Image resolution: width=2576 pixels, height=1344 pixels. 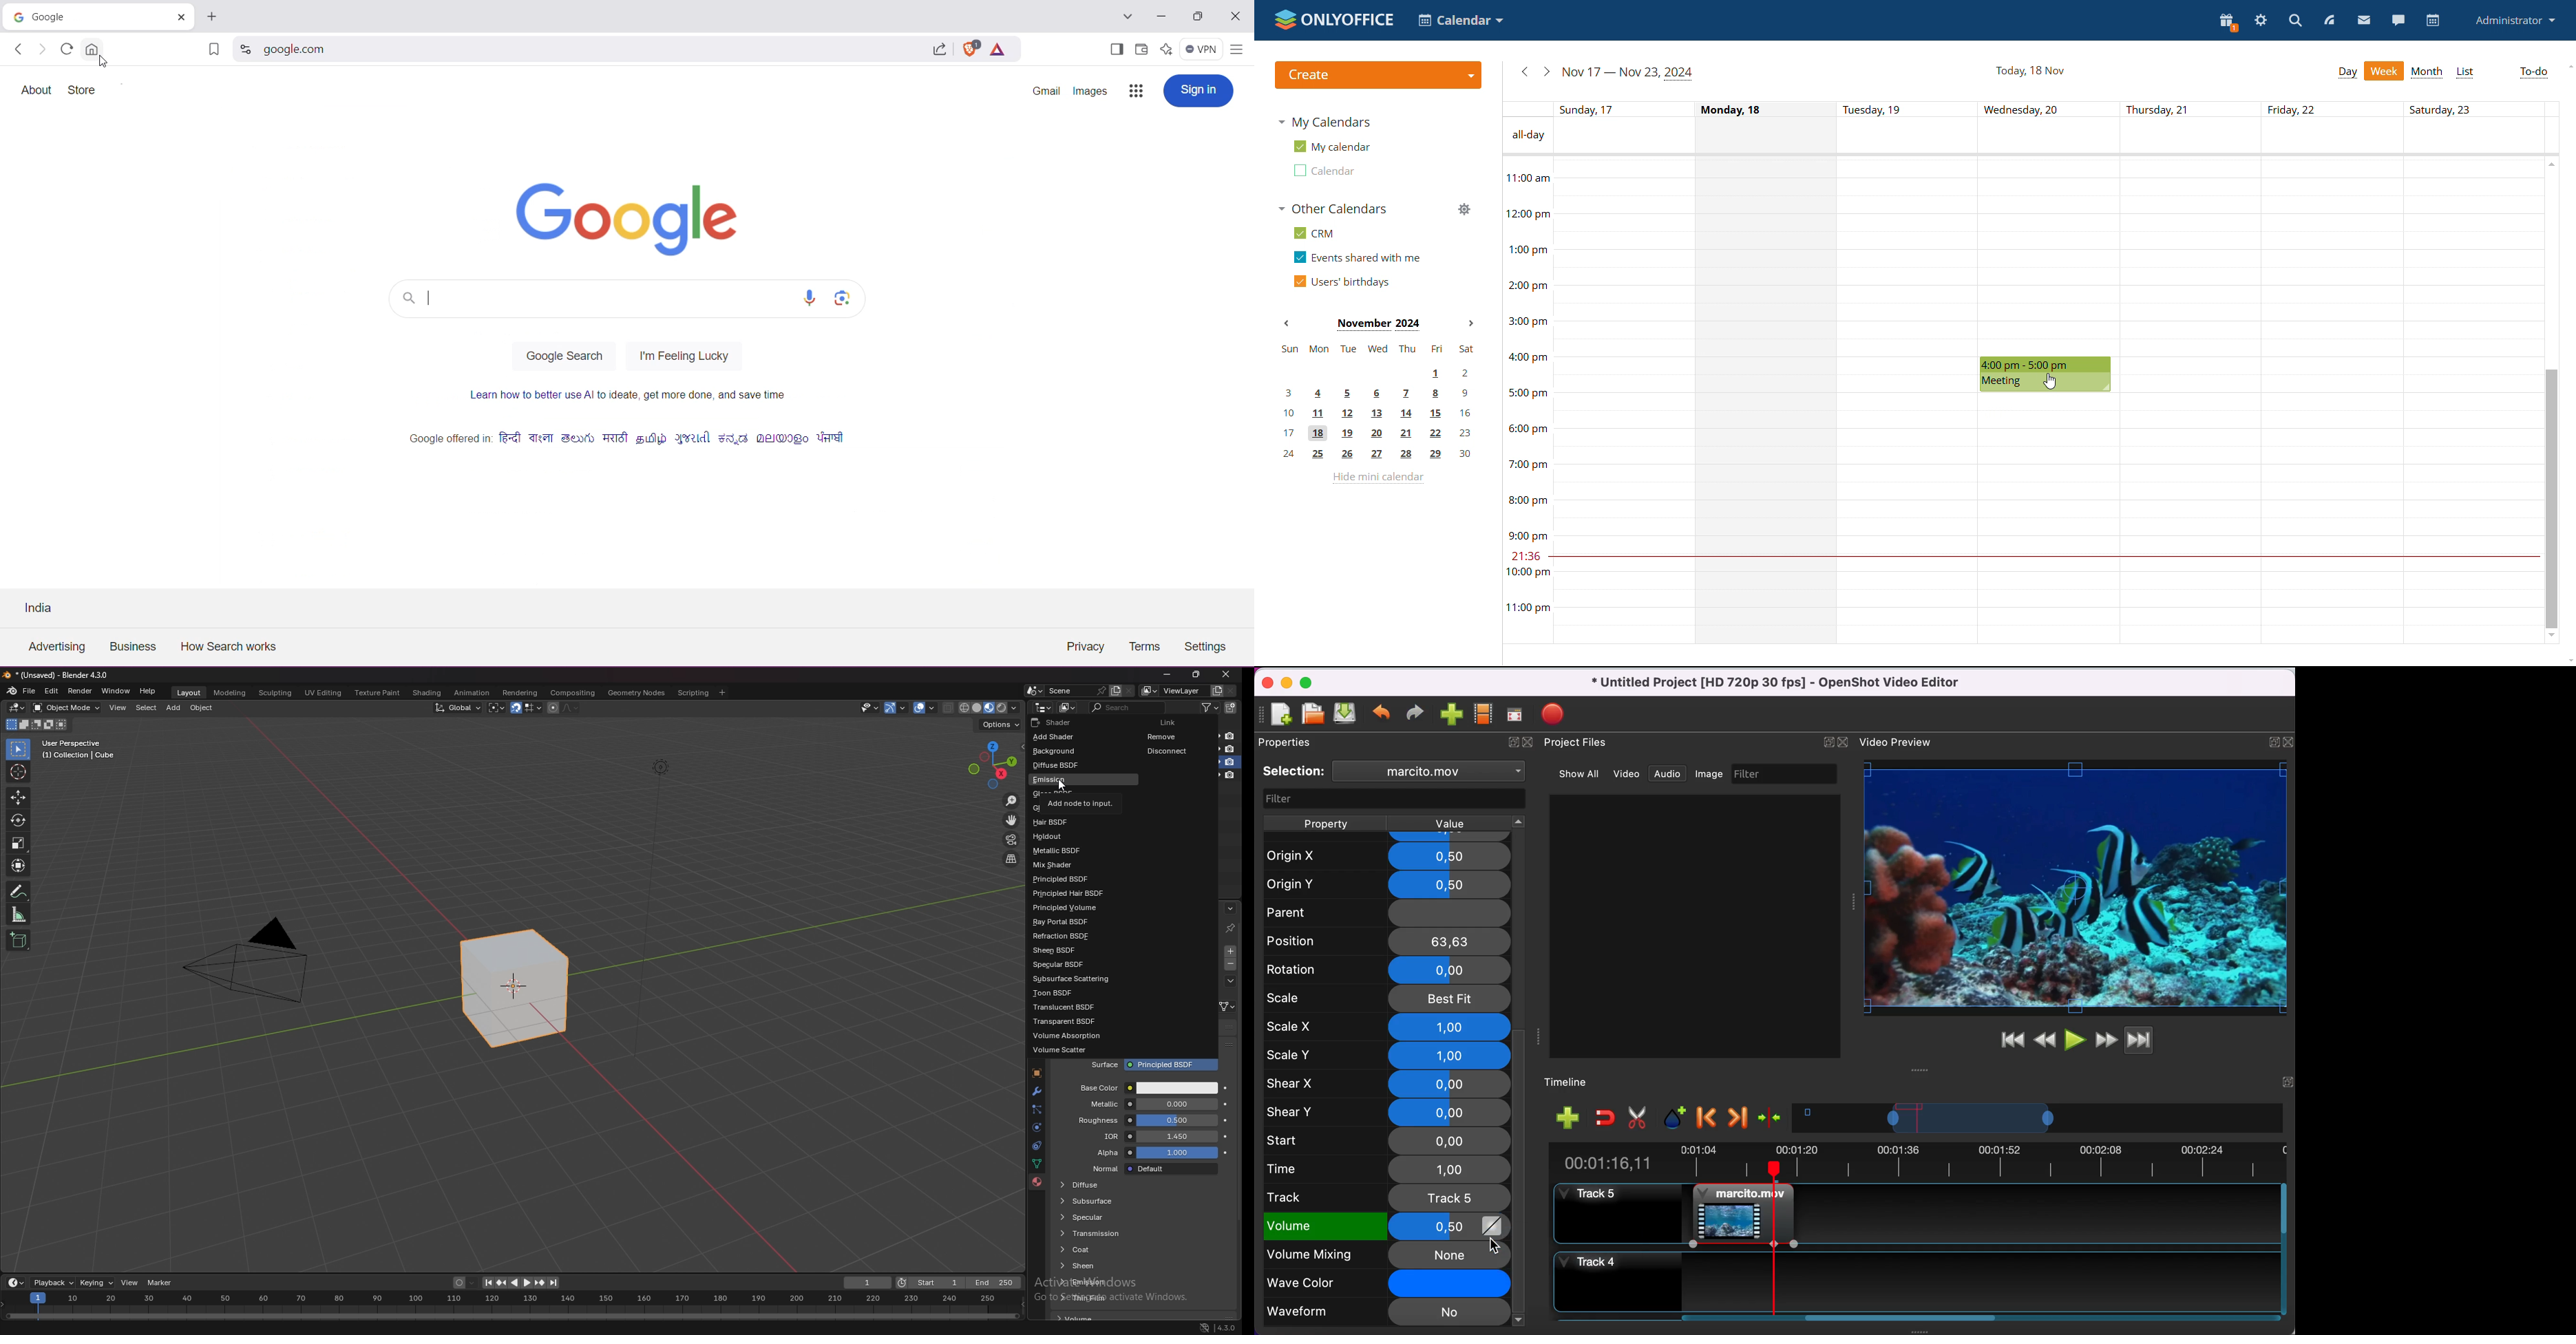 What do you see at coordinates (1627, 773) in the screenshot?
I see `video` at bounding box center [1627, 773].